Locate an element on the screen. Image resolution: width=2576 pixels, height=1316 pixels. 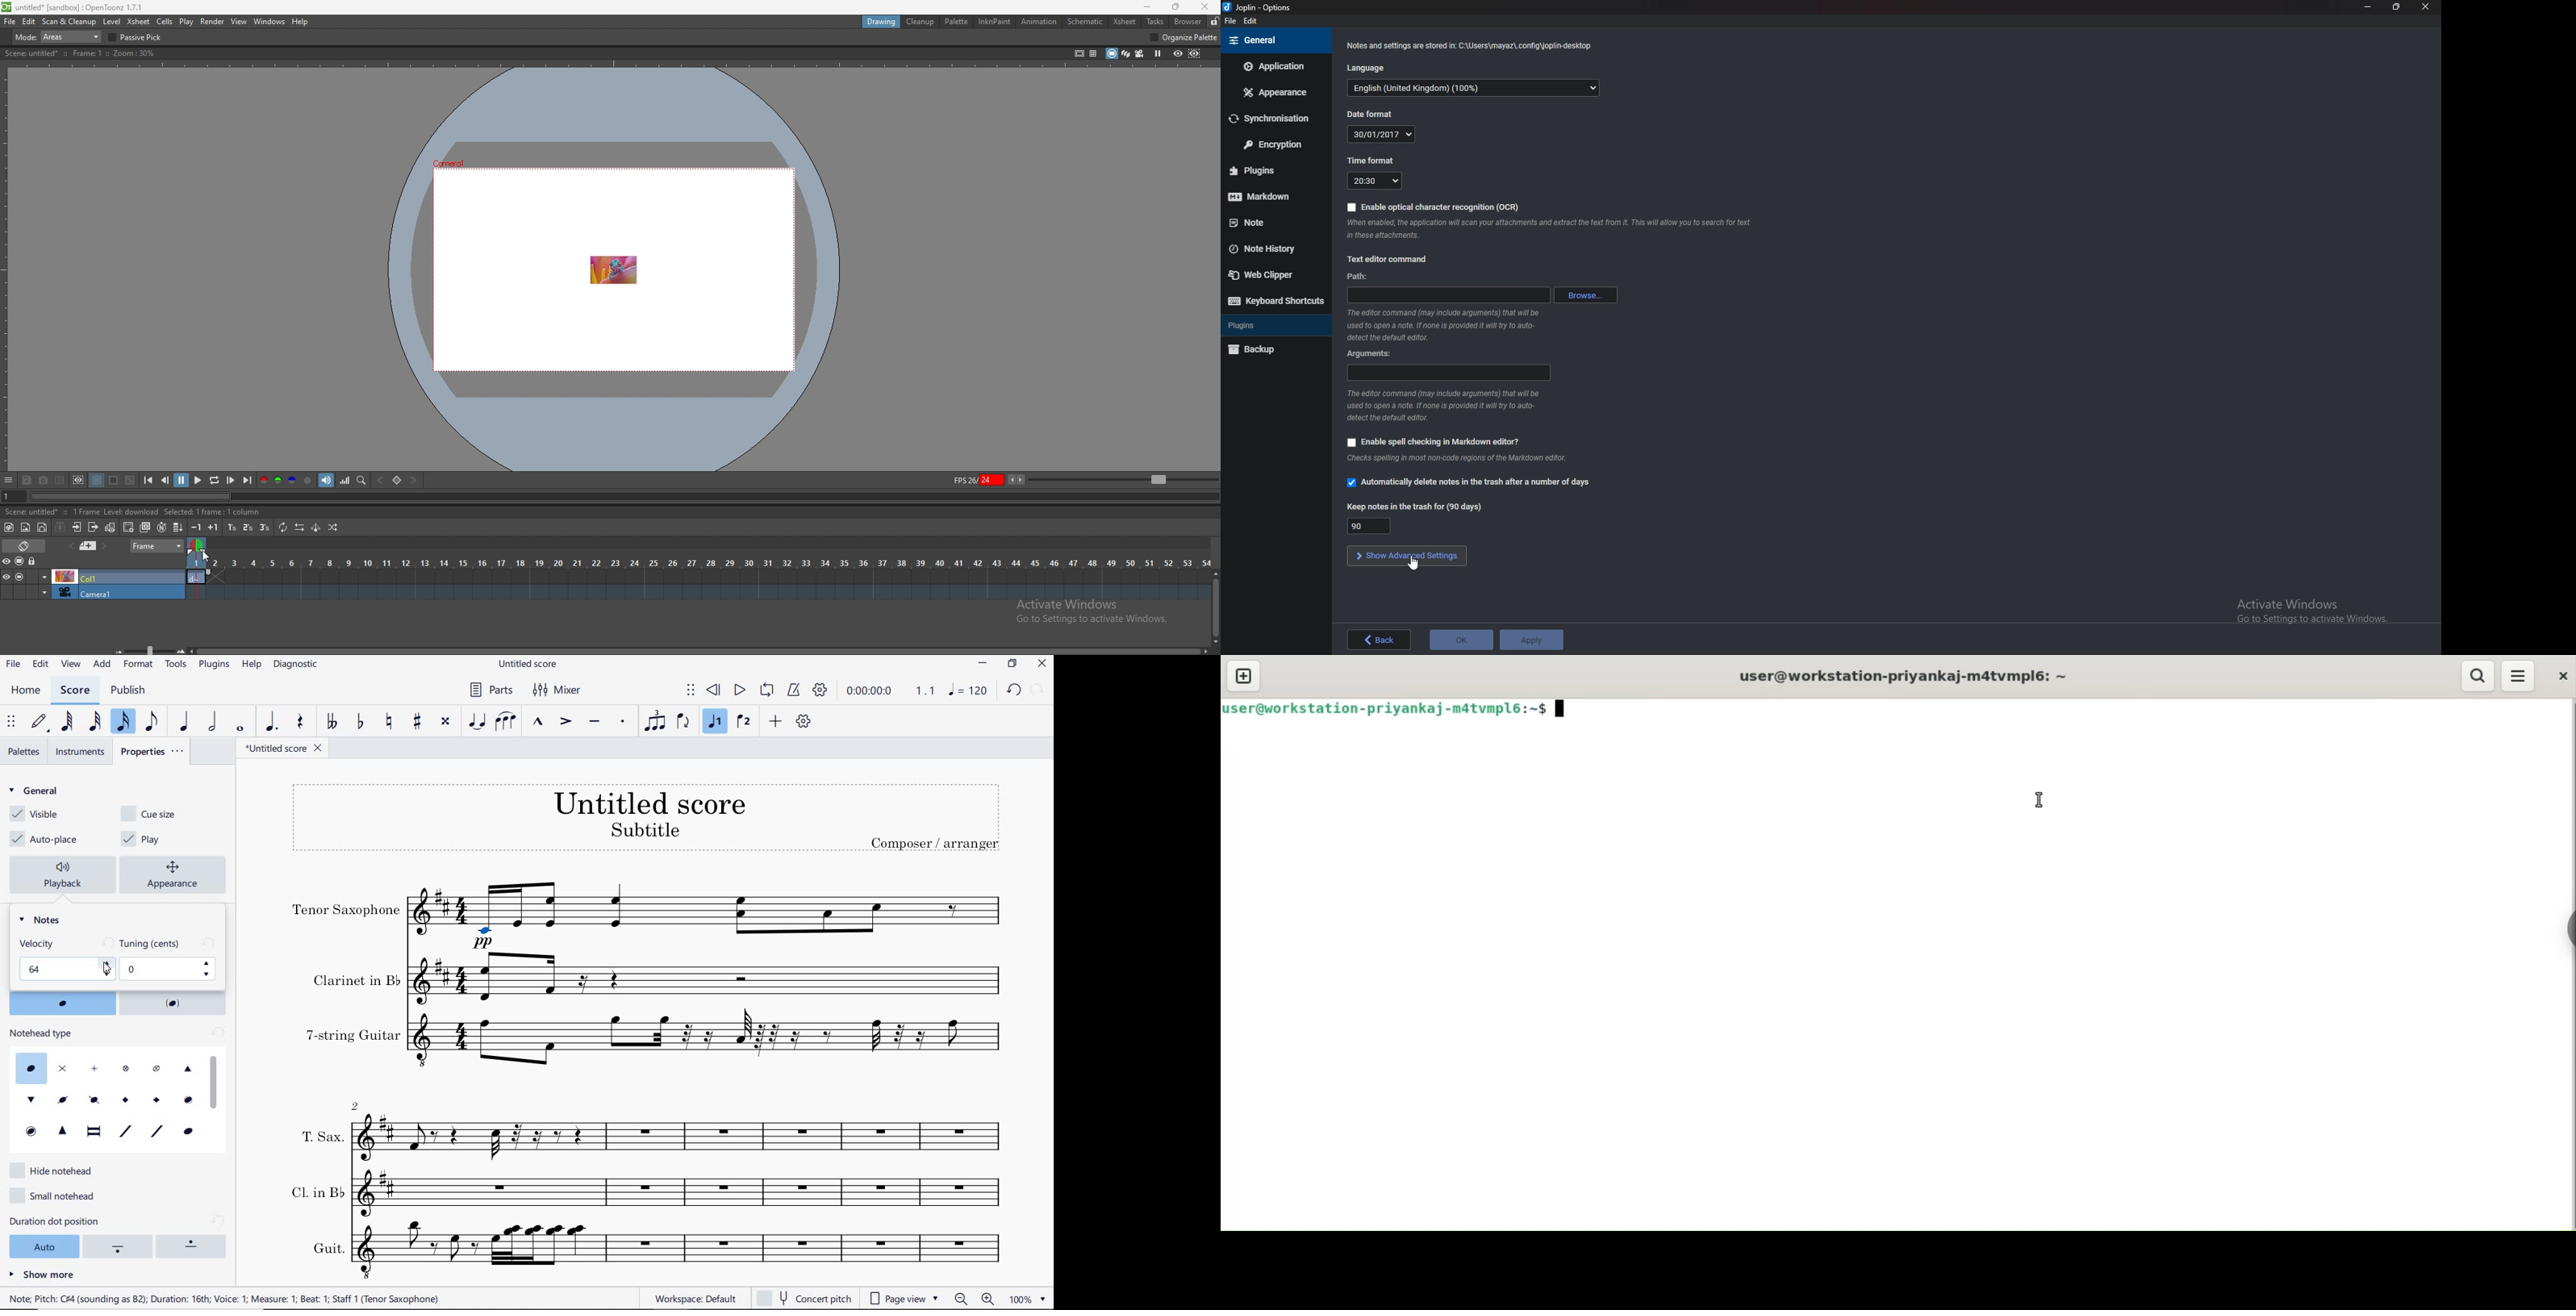
increase is located at coordinates (106, 963).